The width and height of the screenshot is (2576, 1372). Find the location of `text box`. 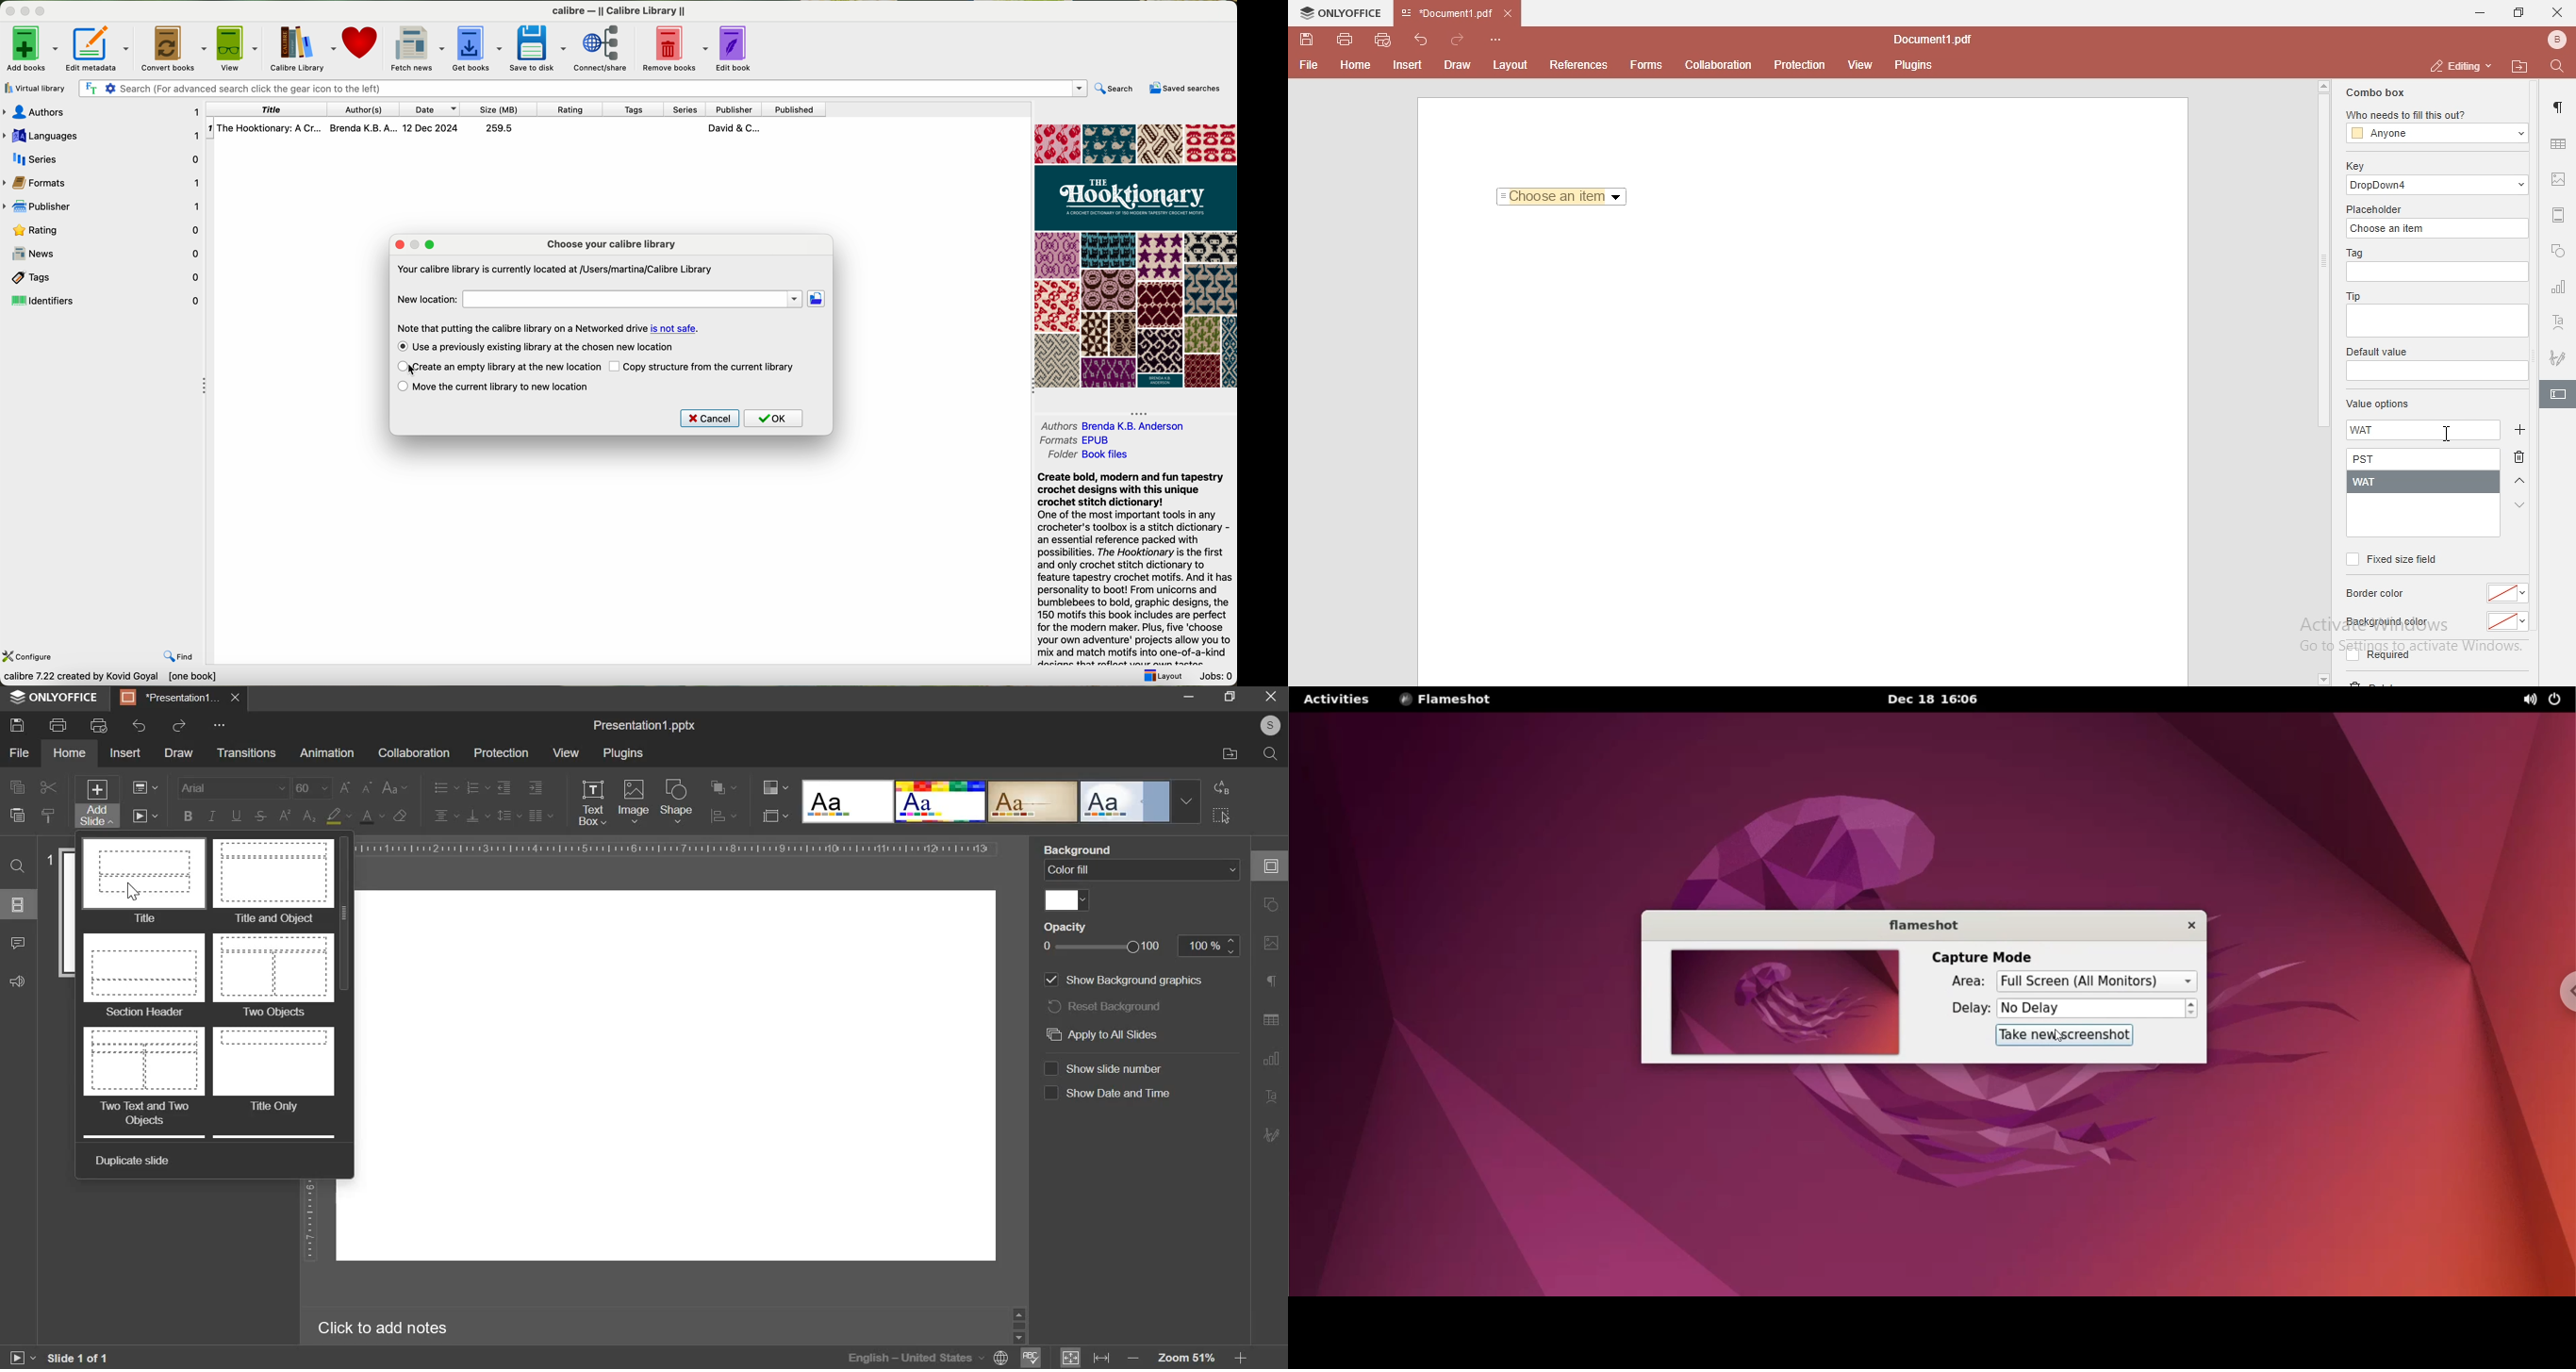

text box is located at coordinates (591, 803).